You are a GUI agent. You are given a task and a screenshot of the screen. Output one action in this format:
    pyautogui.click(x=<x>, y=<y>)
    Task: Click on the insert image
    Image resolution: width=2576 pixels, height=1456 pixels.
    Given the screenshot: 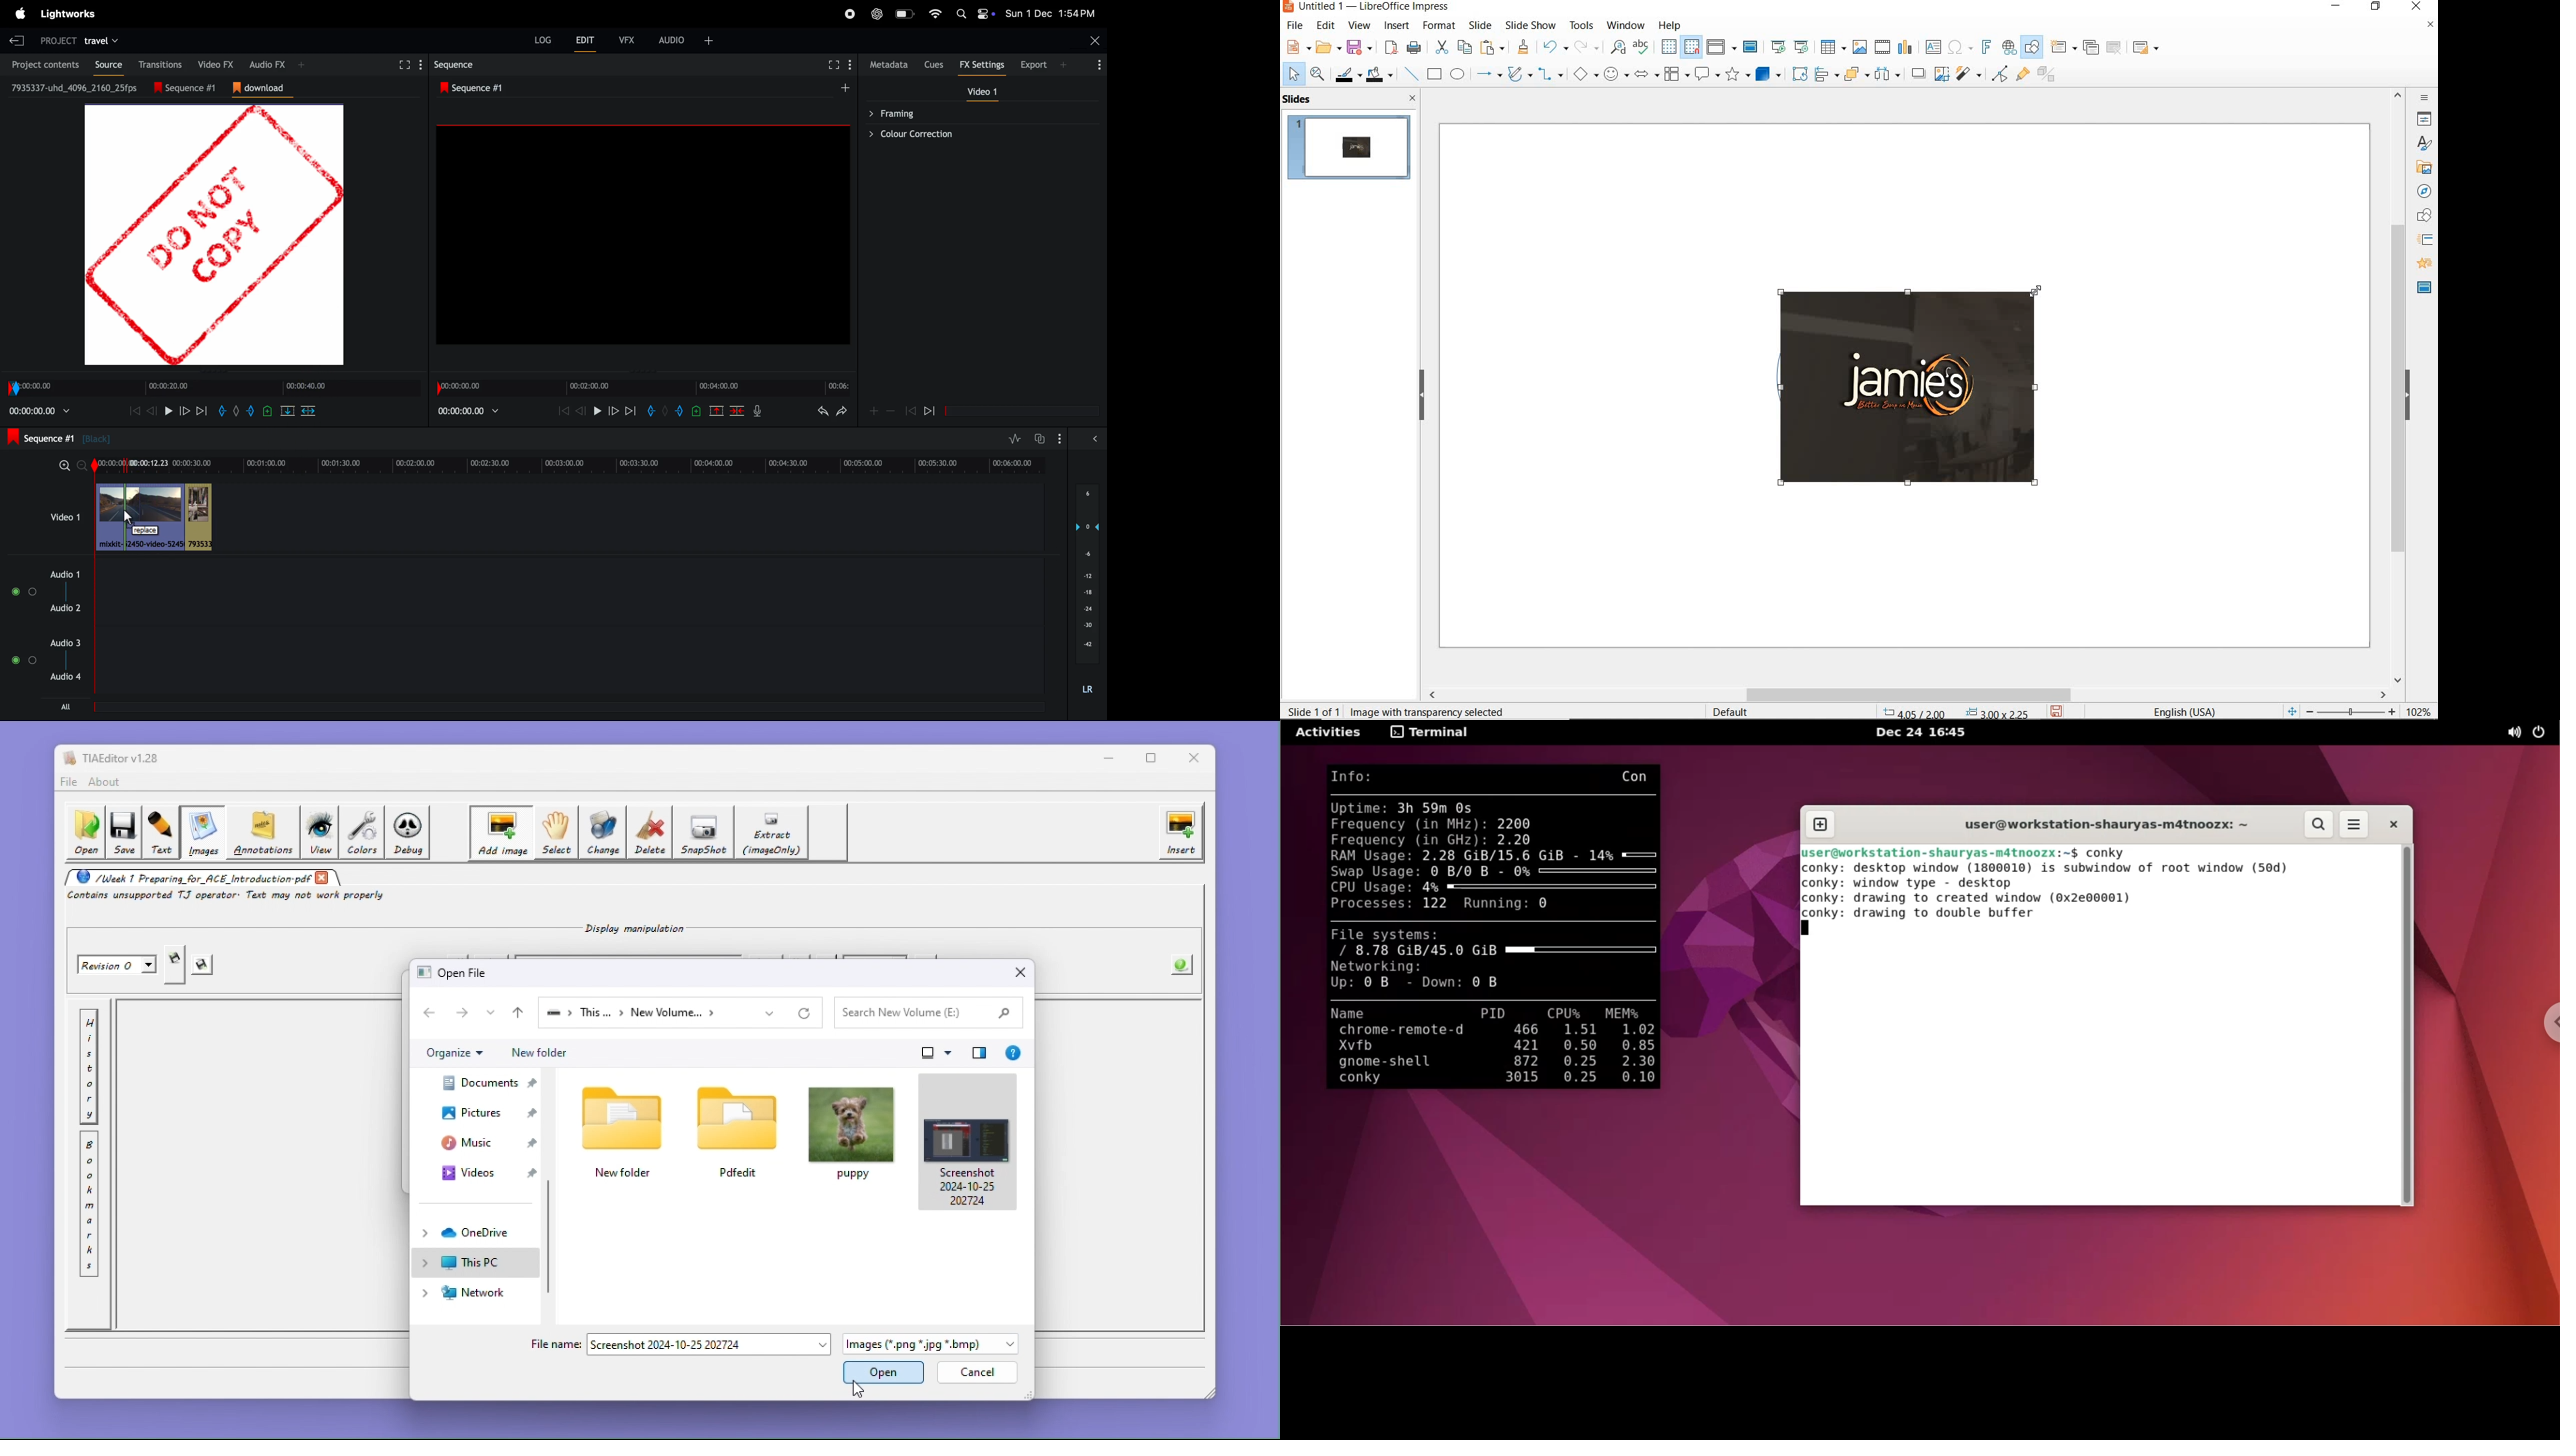 What is the action you would take?
    pyautogui.click(x=1859, y=47)
    